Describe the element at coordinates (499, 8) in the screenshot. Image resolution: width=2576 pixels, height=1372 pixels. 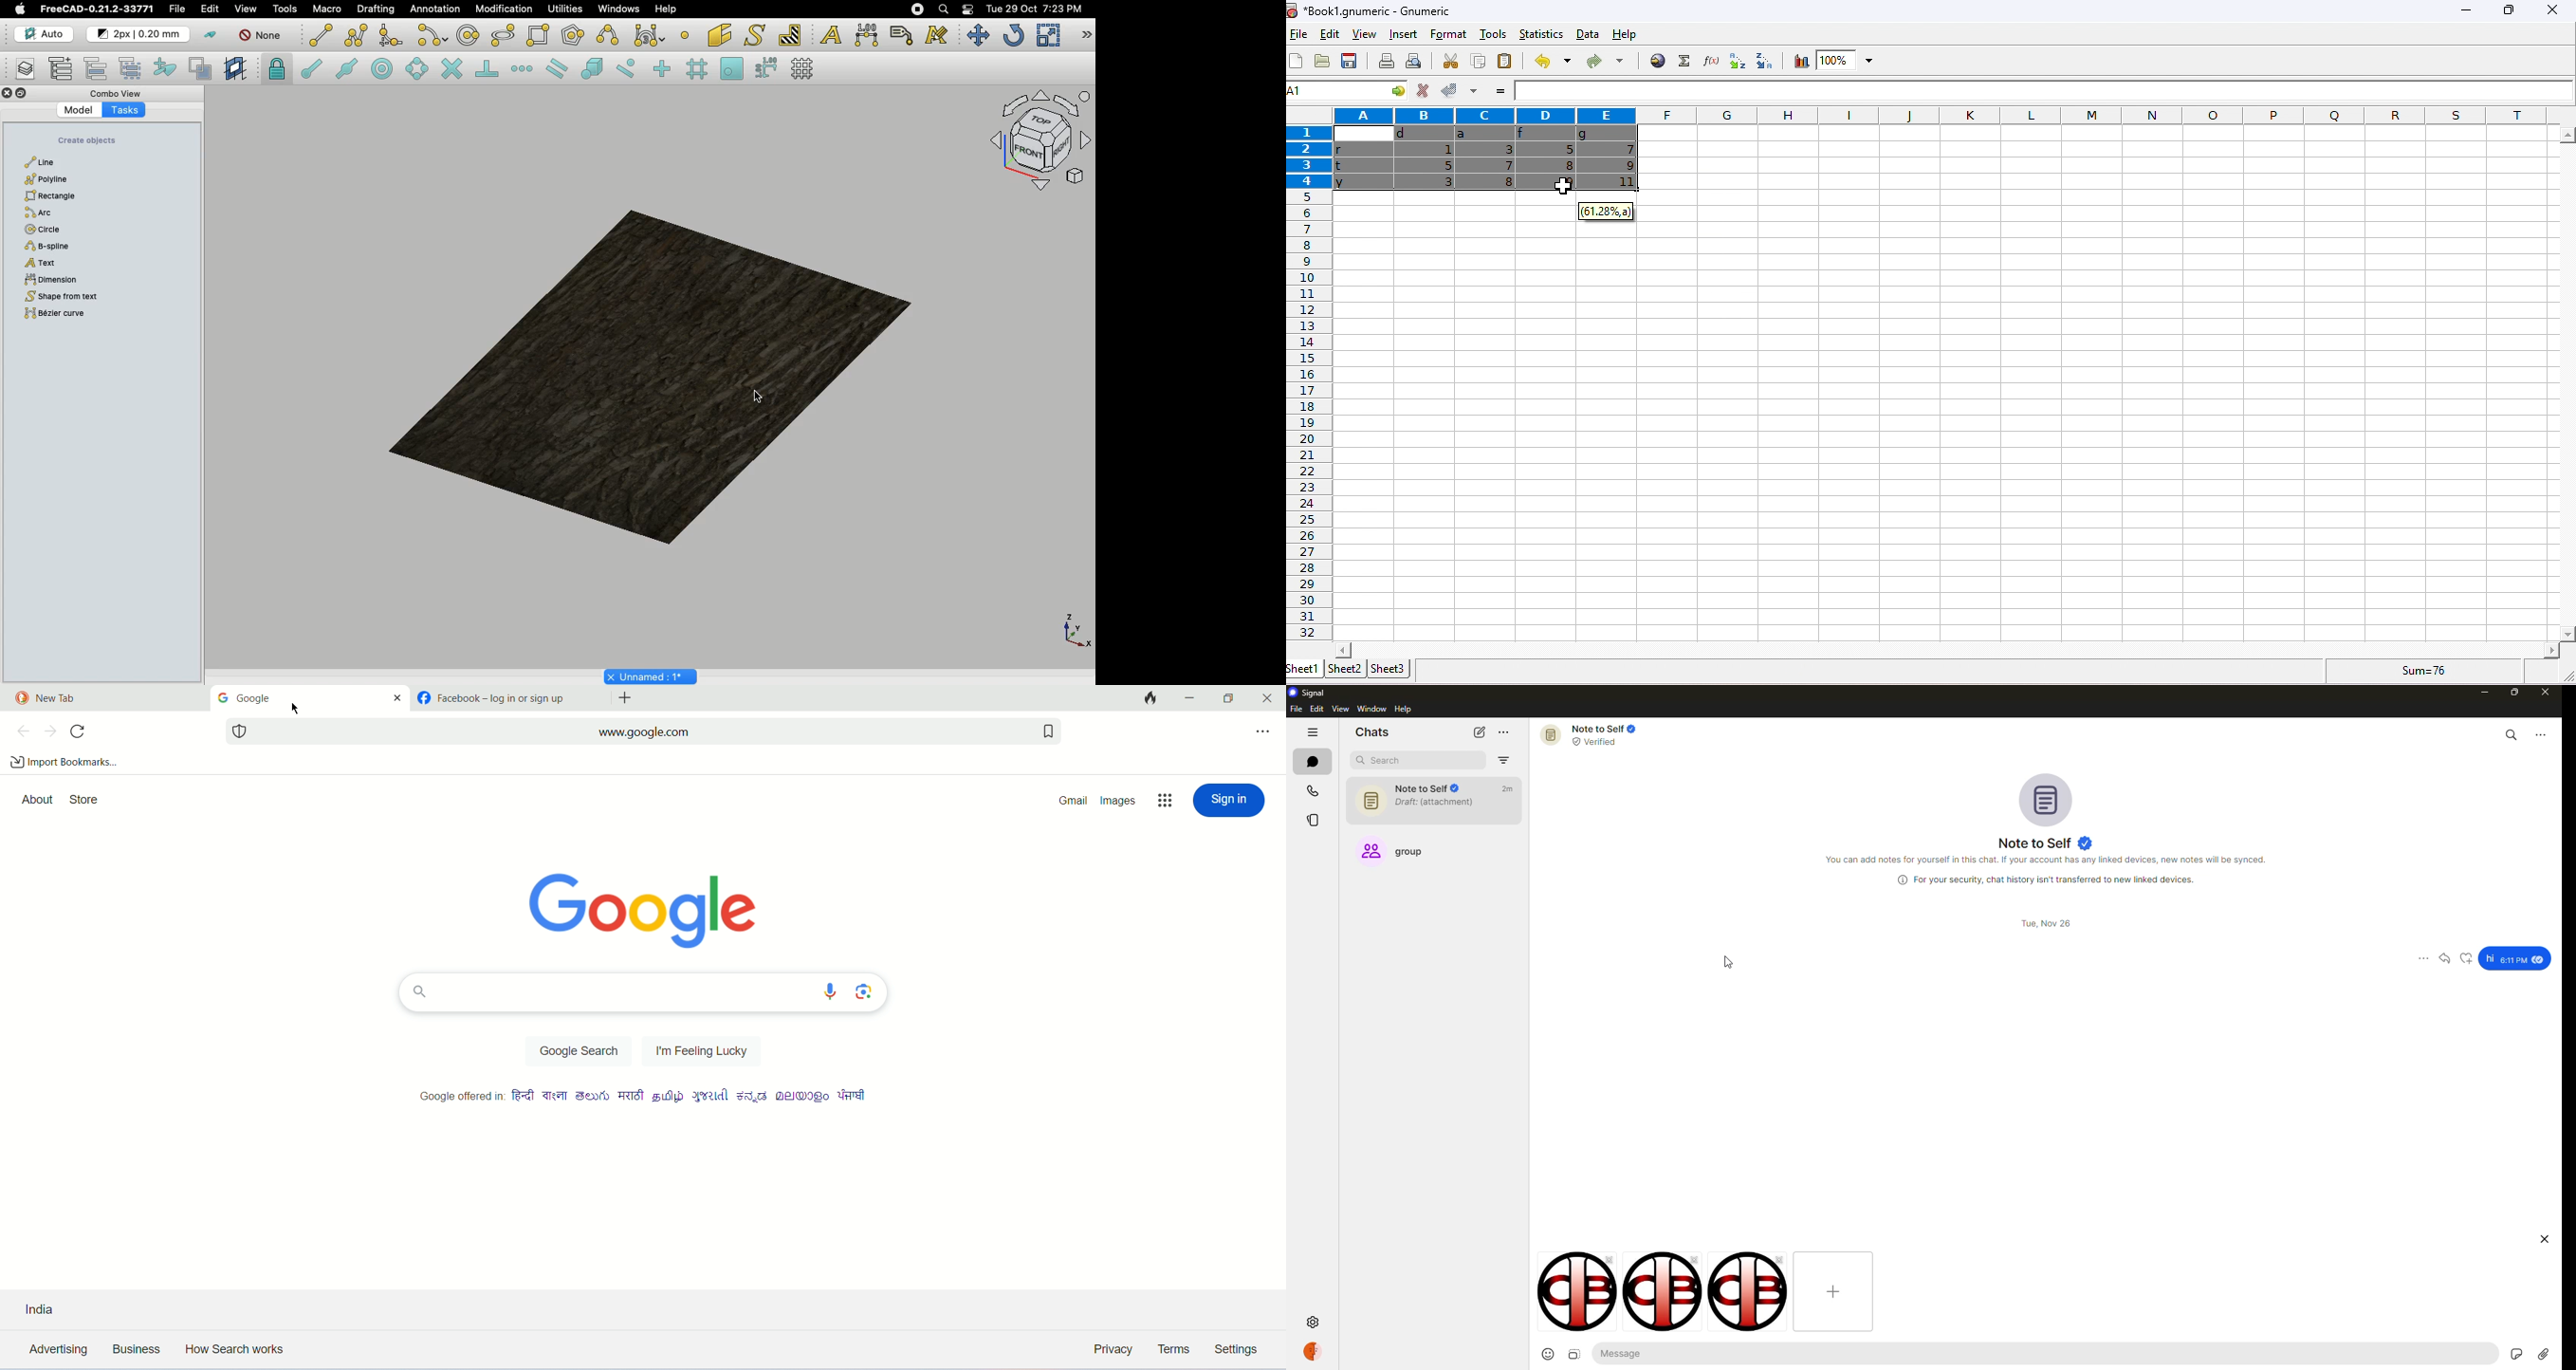
I see `Modification` at that location.